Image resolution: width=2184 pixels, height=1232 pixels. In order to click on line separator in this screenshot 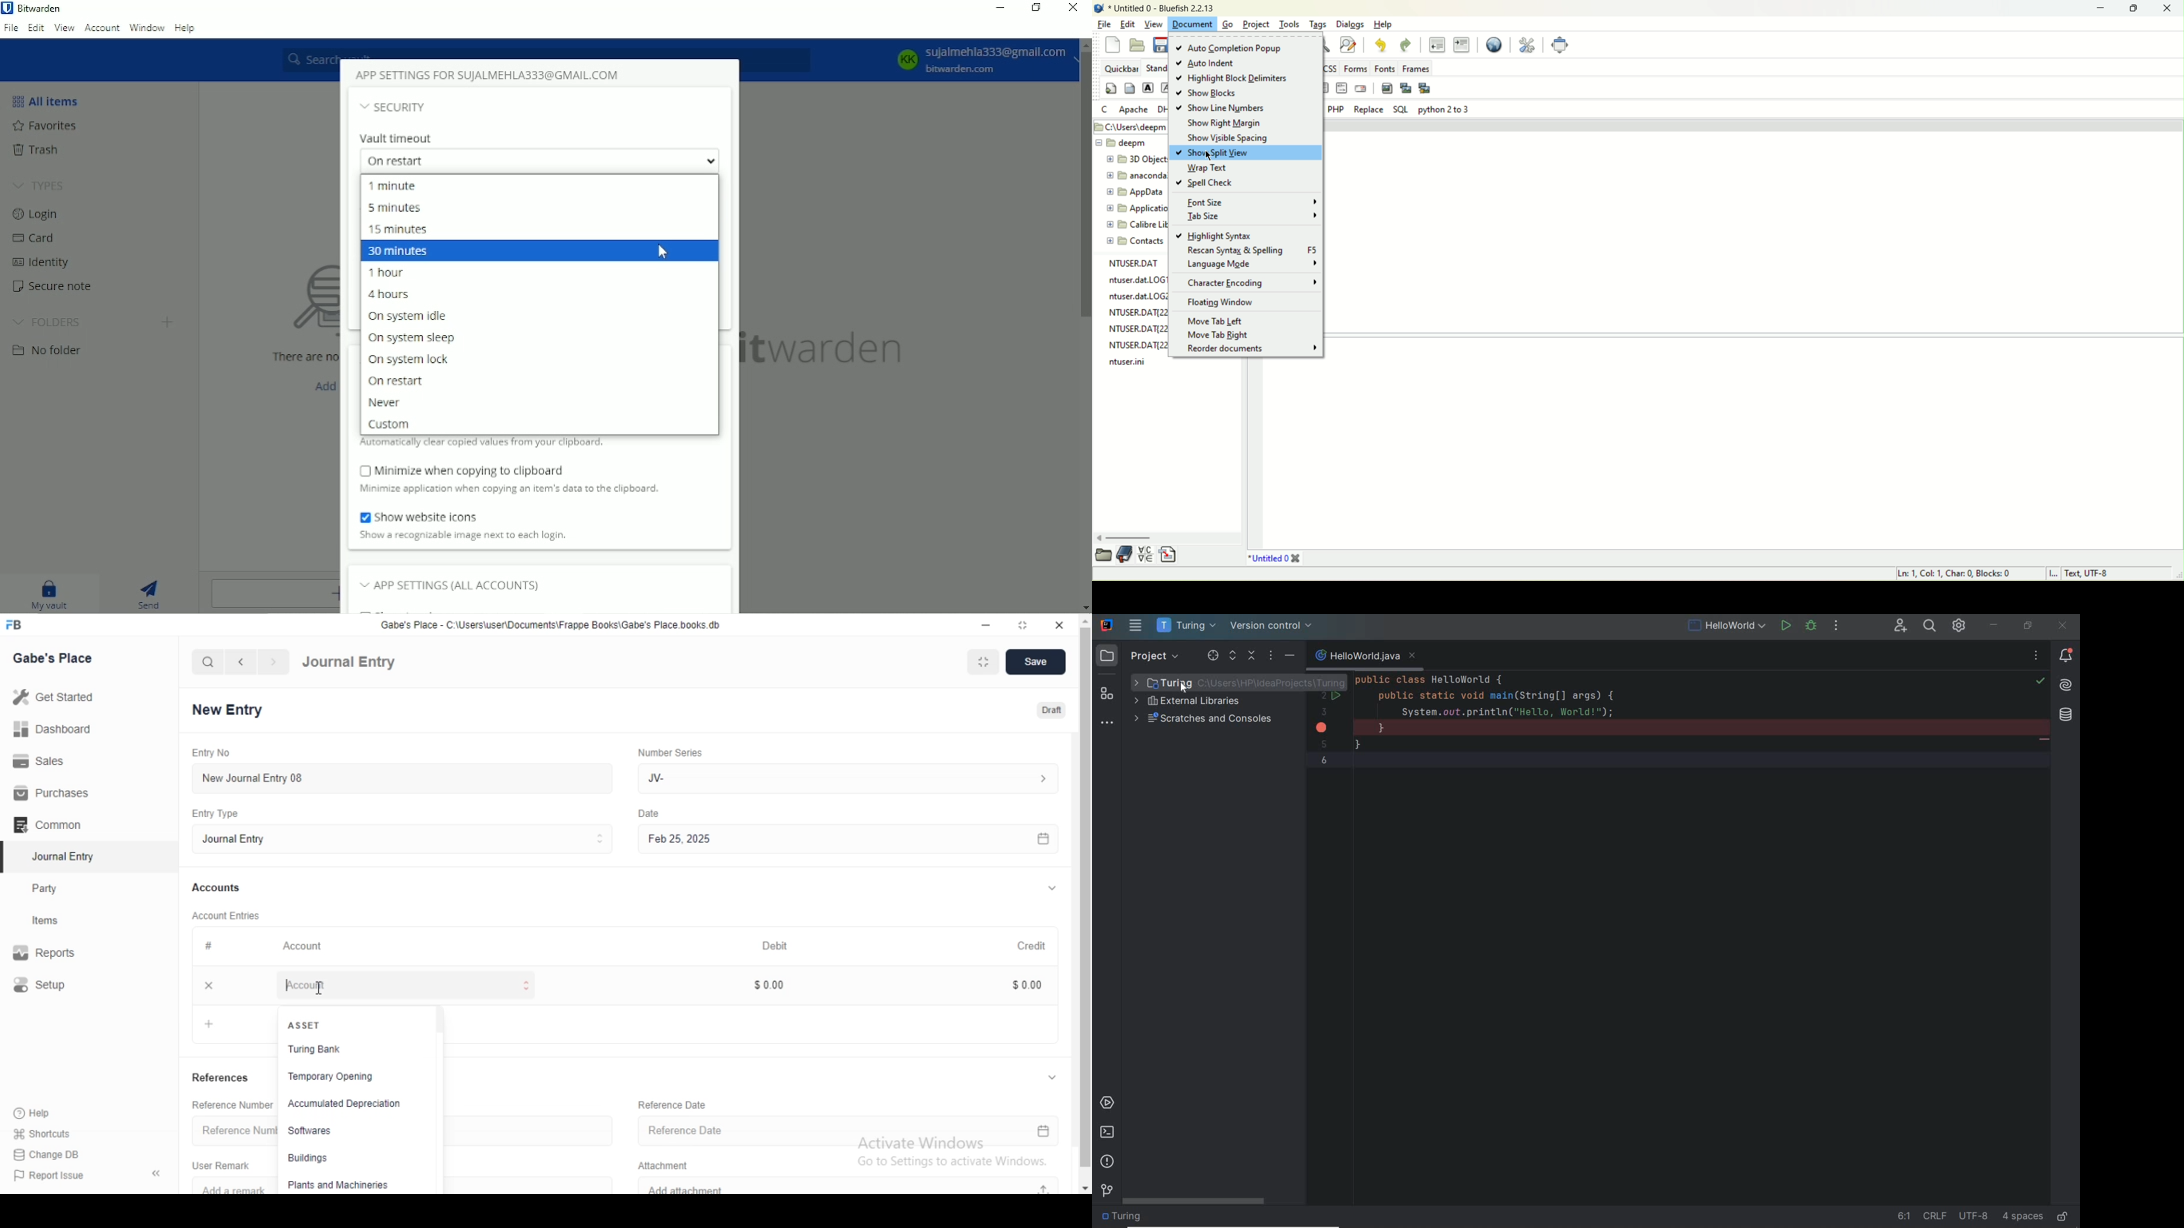, I will do `click(1936, 1216)`.